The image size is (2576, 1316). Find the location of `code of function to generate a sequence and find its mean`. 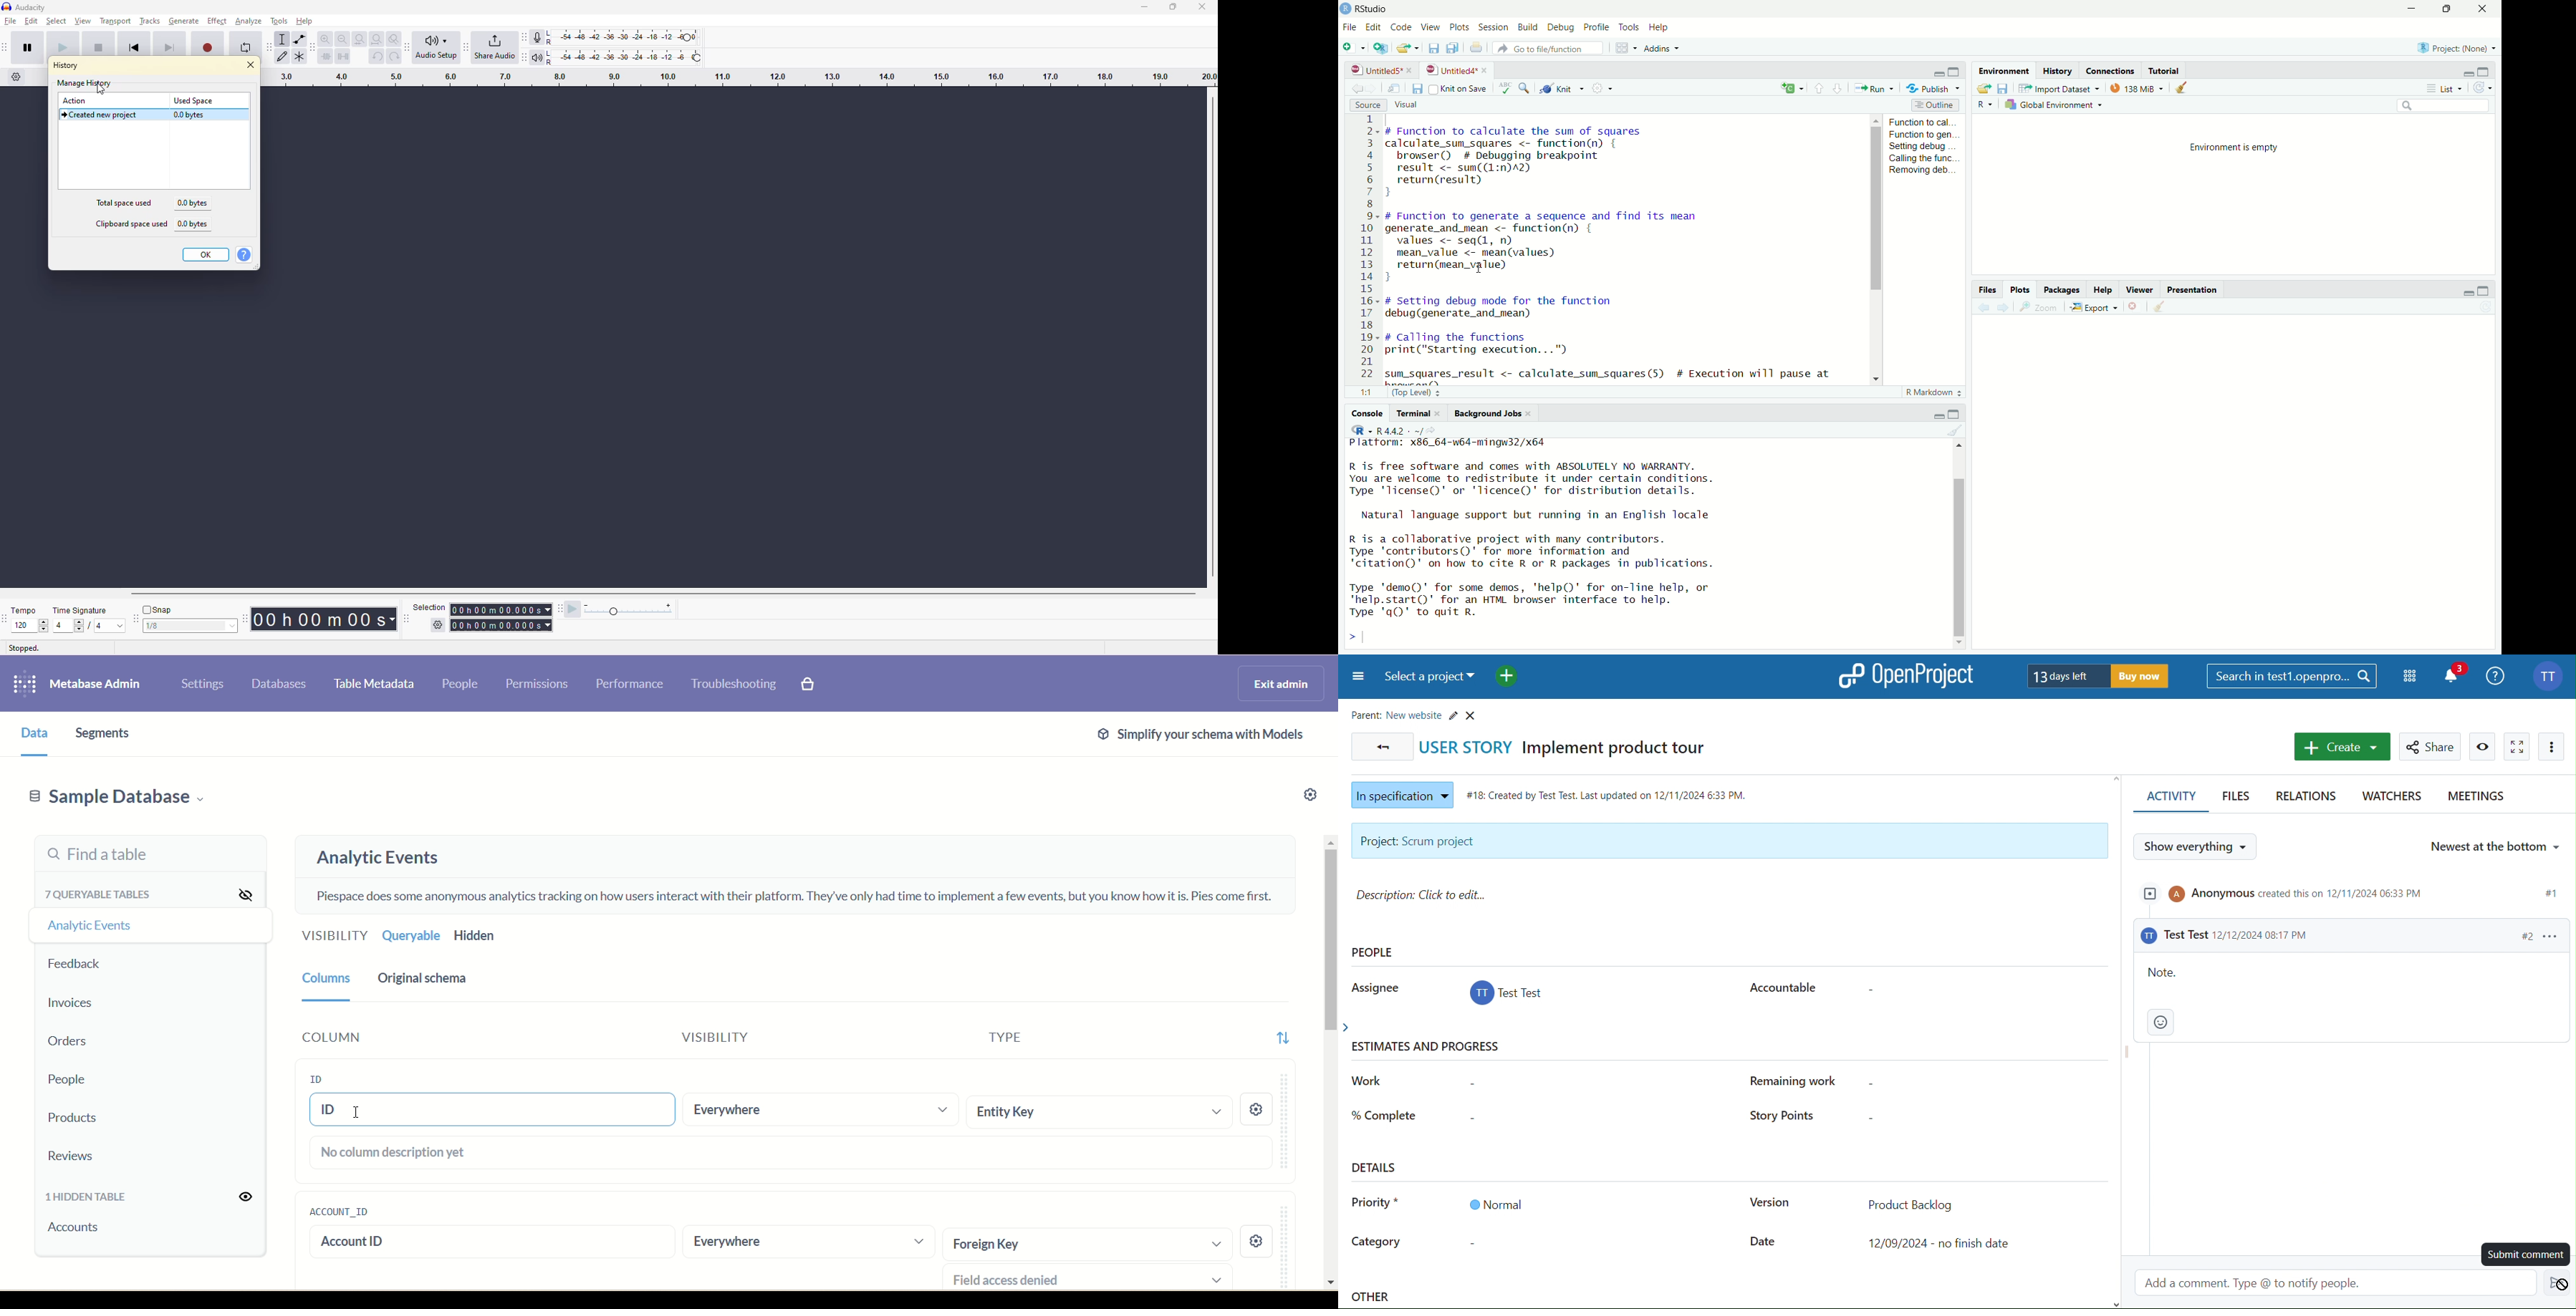

code of function to generate a sequence and find its mean is located at coordinates (1567, 247).